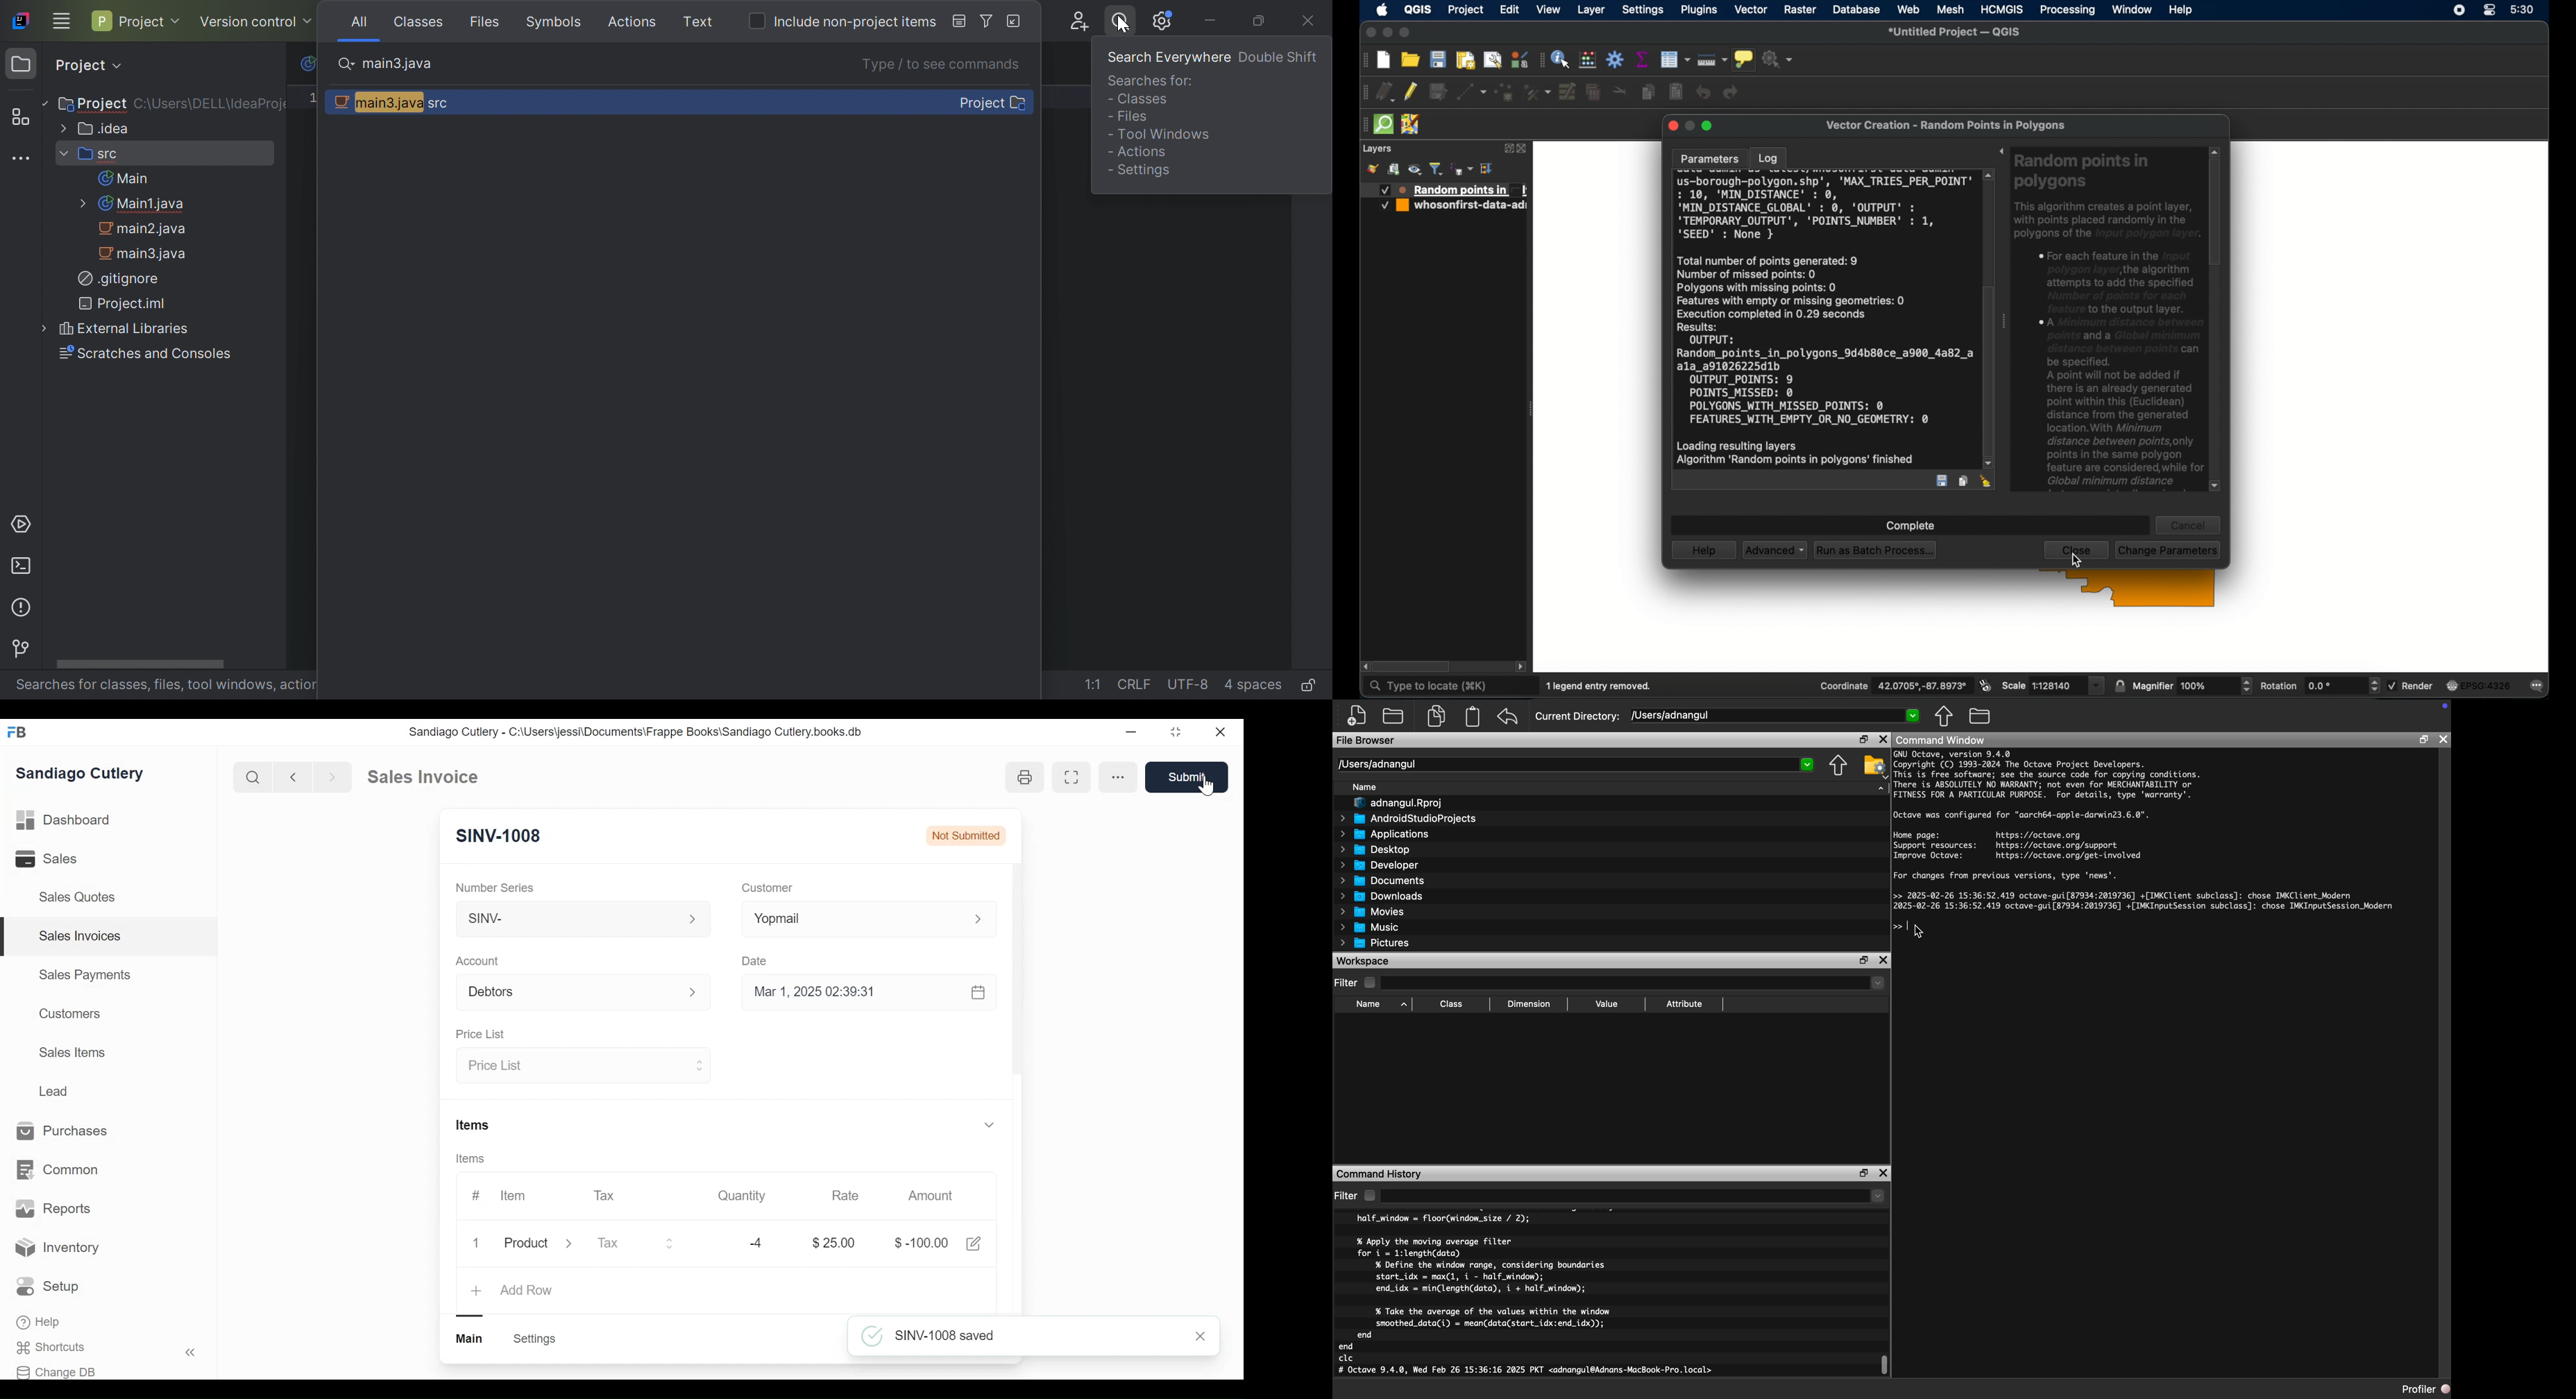 This screenshot has width=2576, height=1400. Describe the element at coordinates (1411, 59) in the screenshot. I see `open project` at that location.